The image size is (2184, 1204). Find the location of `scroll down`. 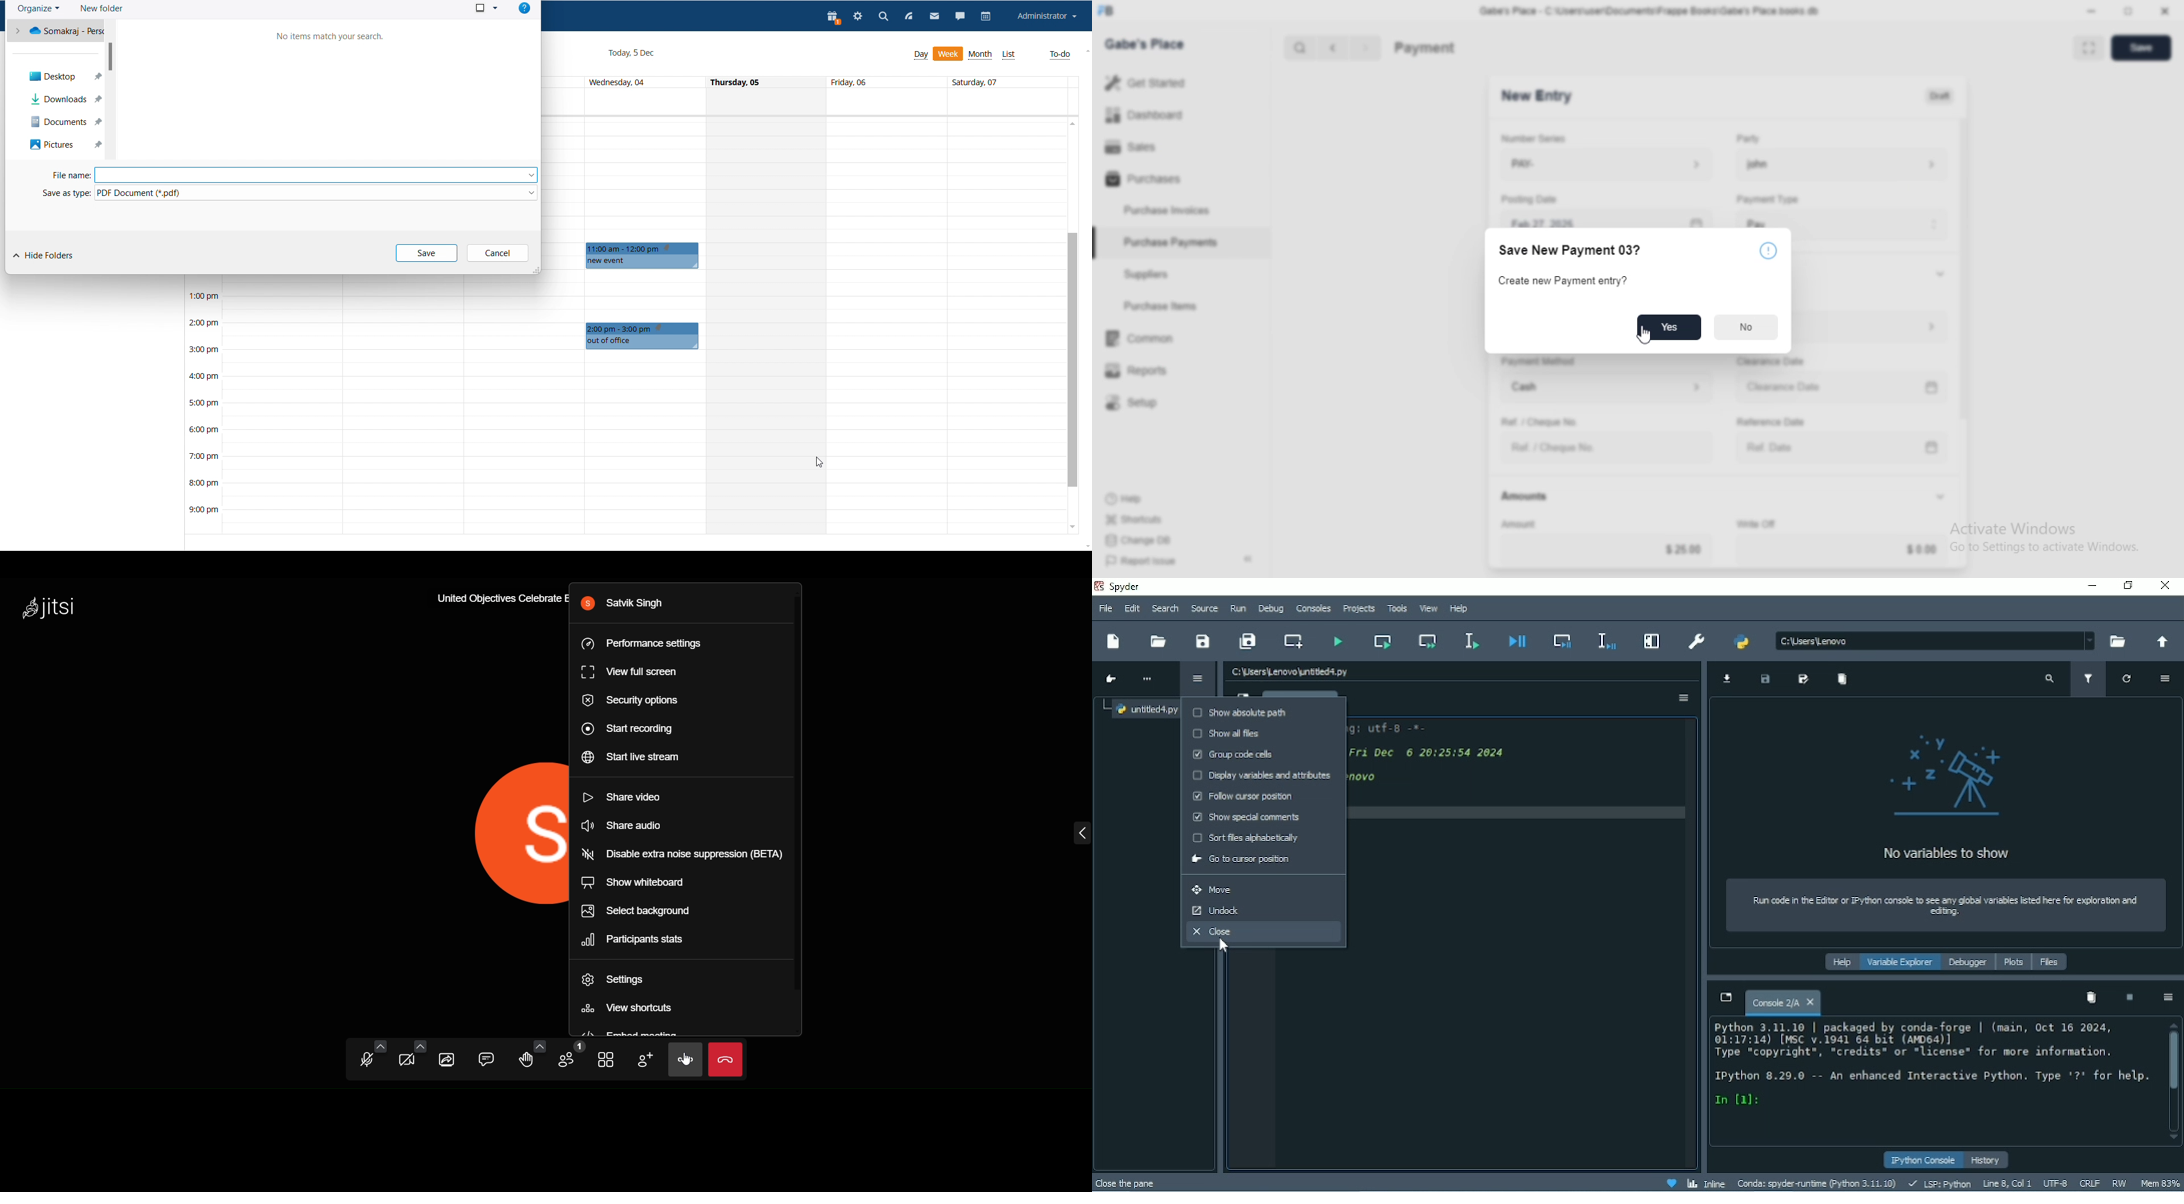

scroll down is located at coordinates (2170, 1138).